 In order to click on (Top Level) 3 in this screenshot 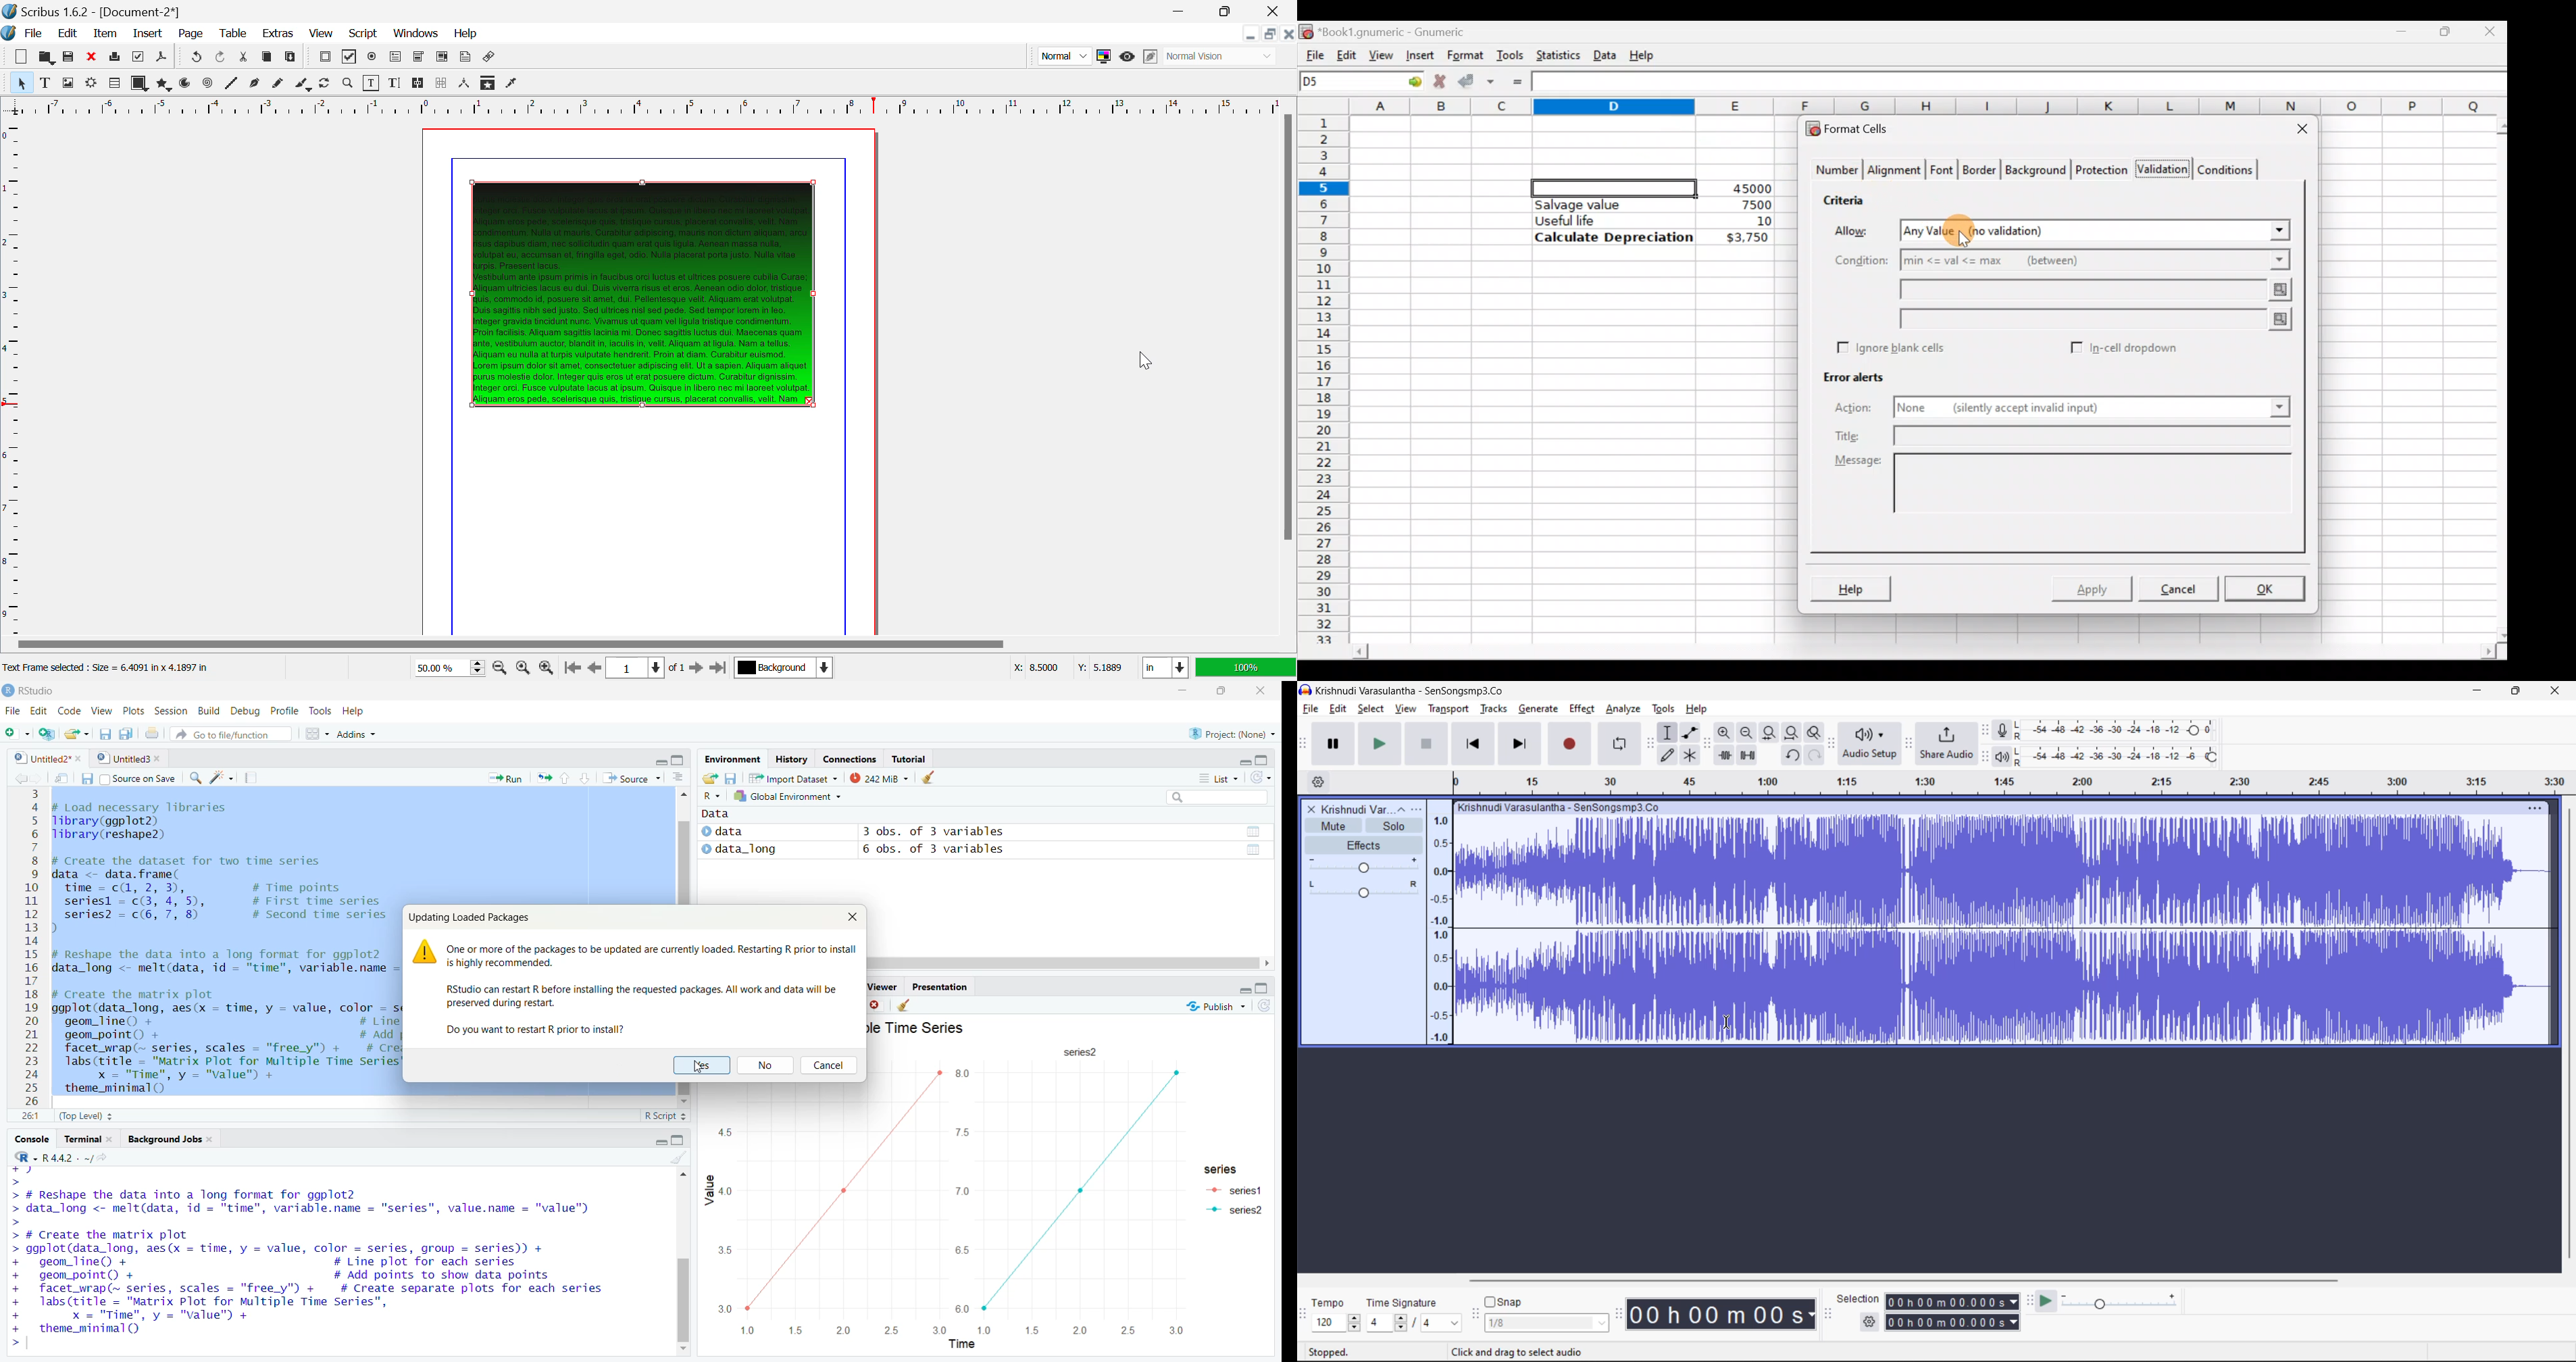, I will do `click(86, 1116)`.